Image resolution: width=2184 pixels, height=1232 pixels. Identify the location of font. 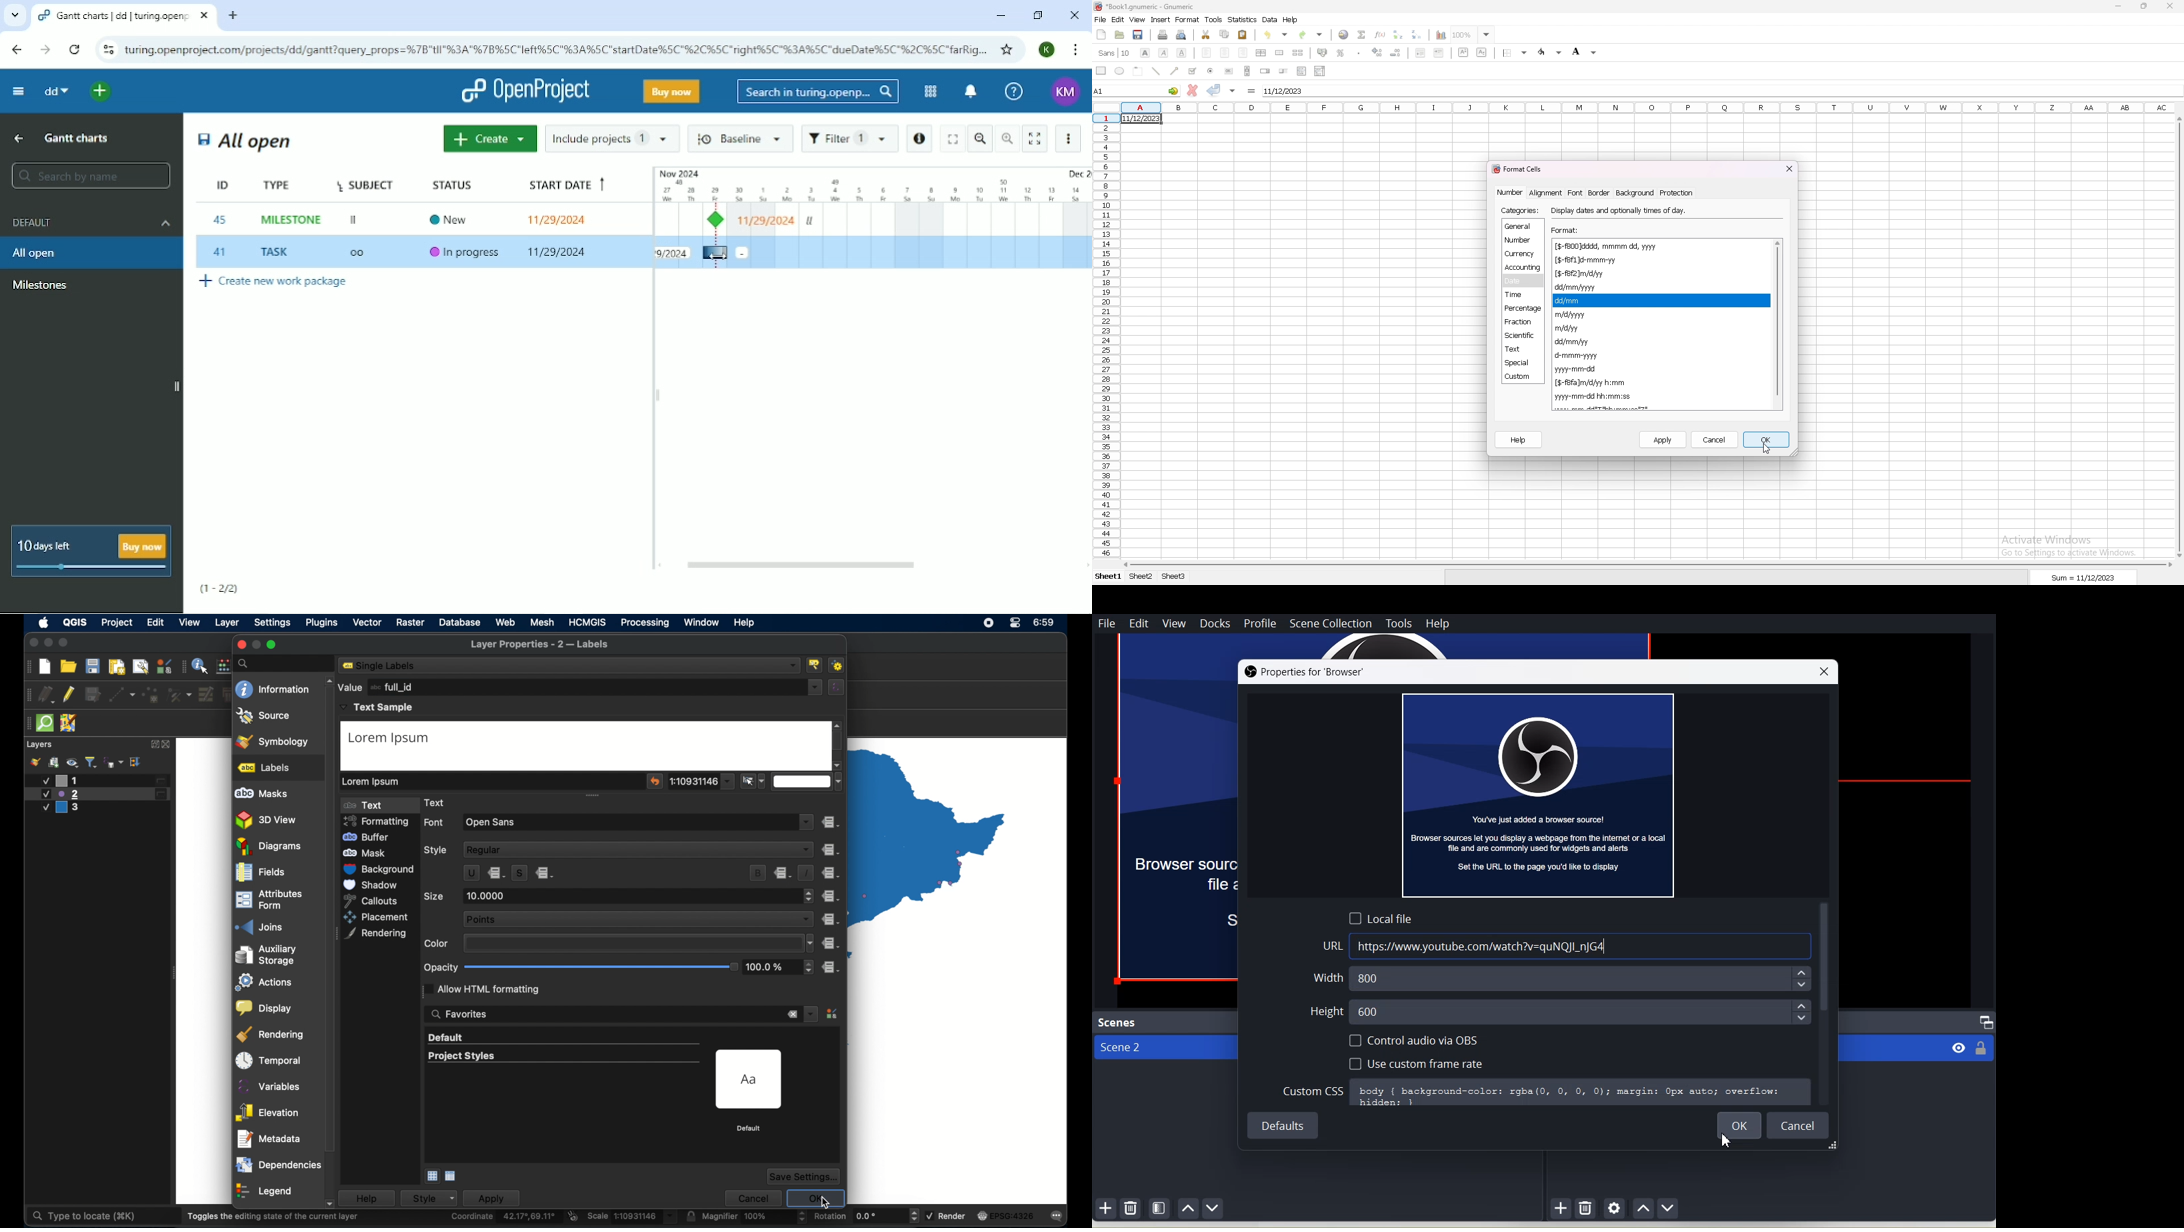
(435, 823).